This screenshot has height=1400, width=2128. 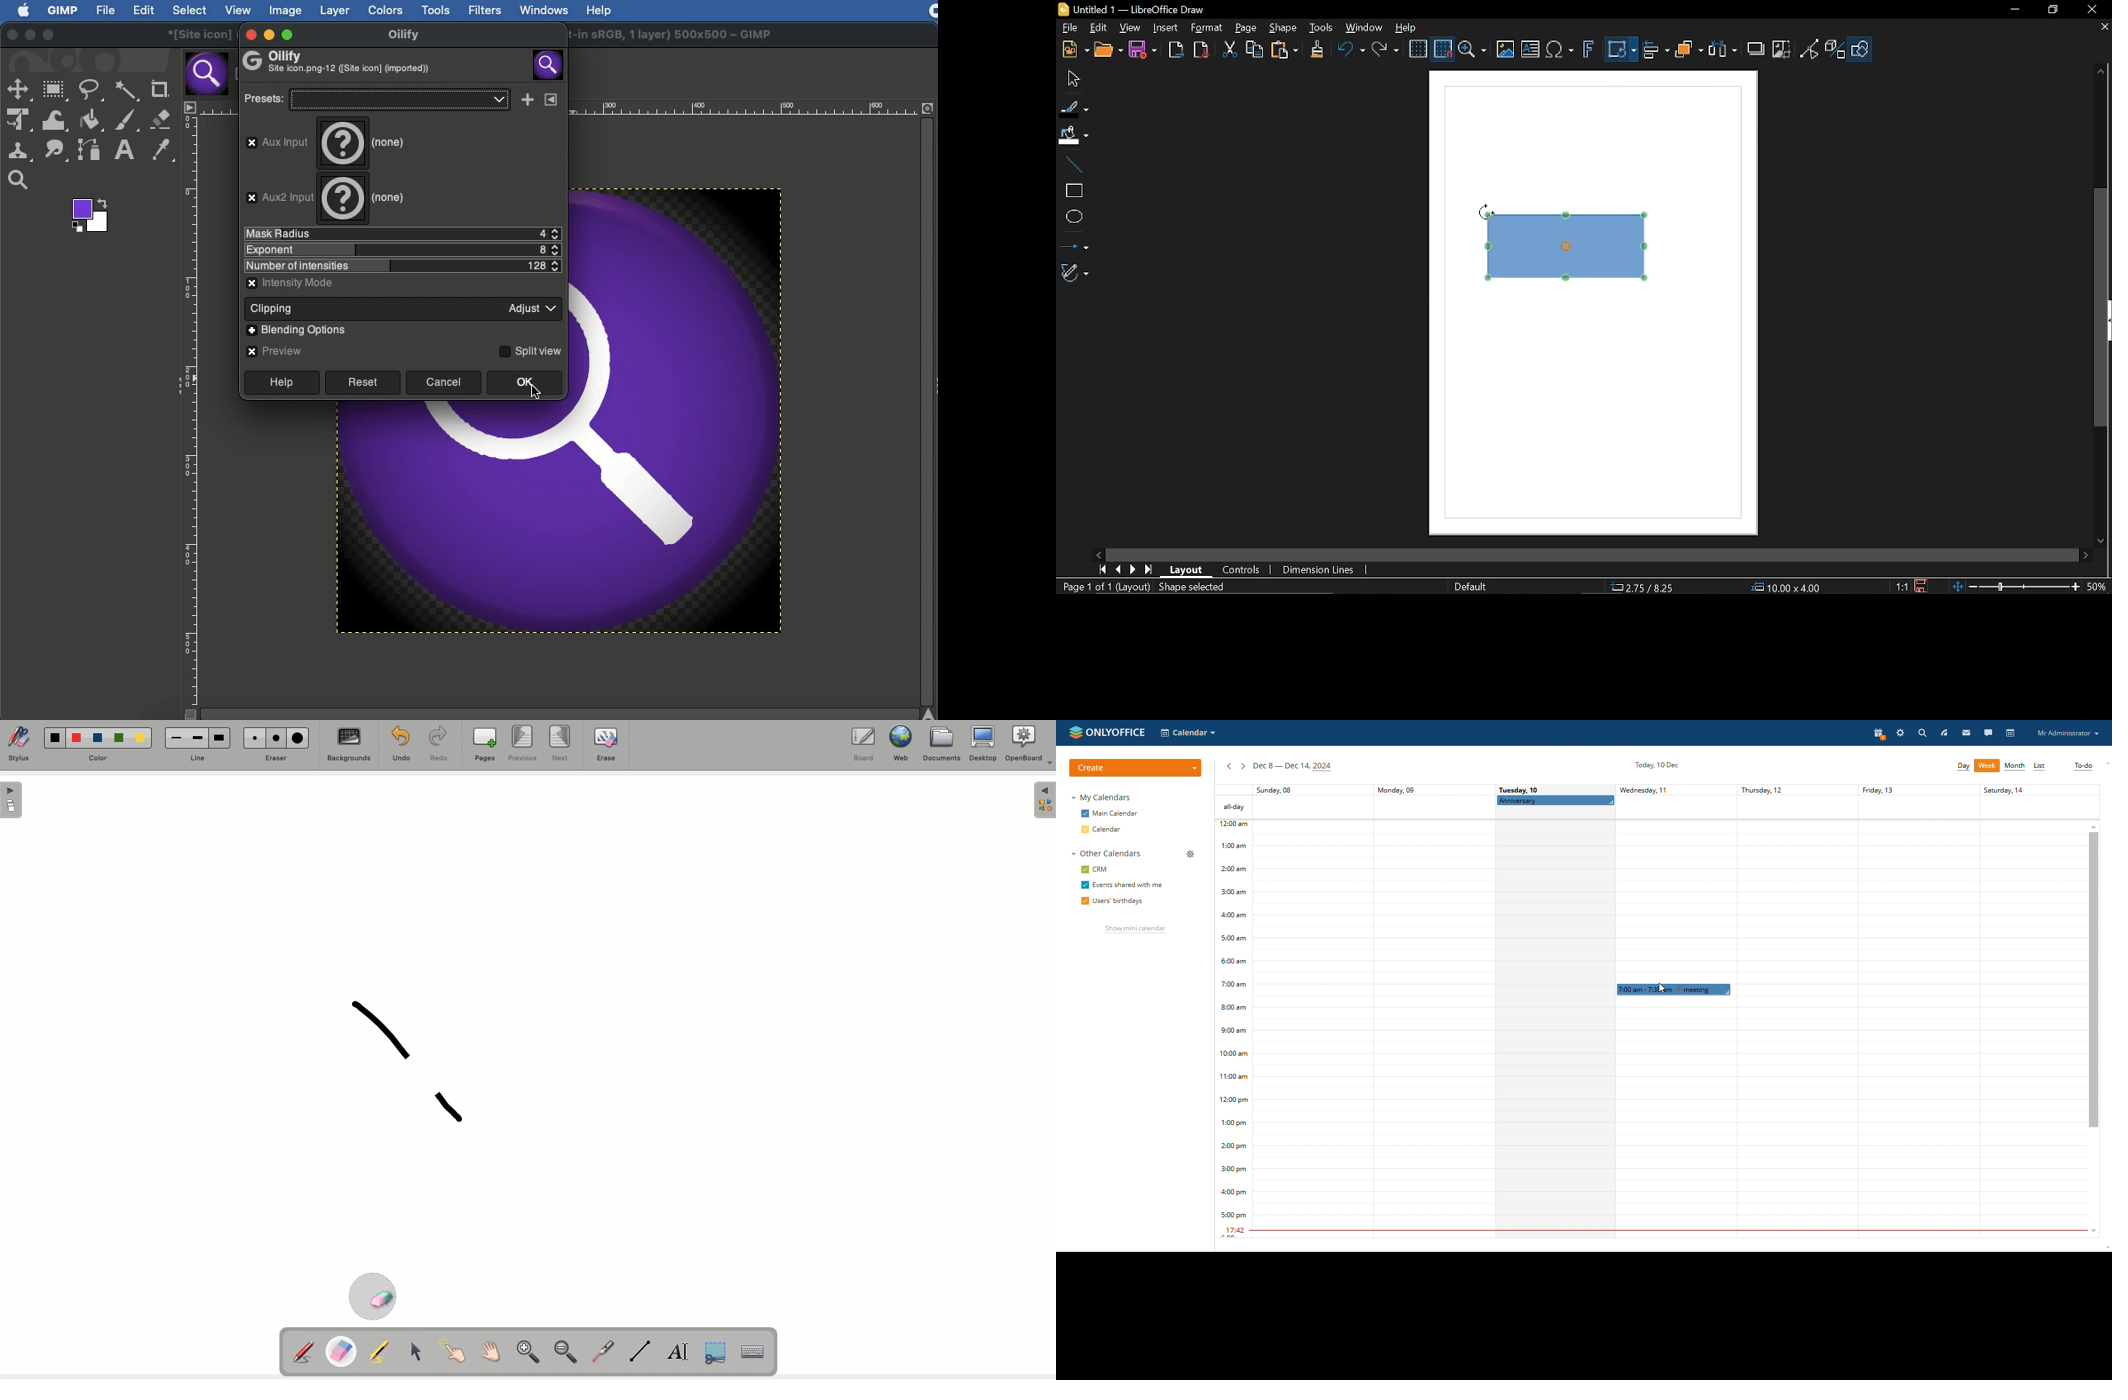 I want to click on Color, so click(x=88, y=216).